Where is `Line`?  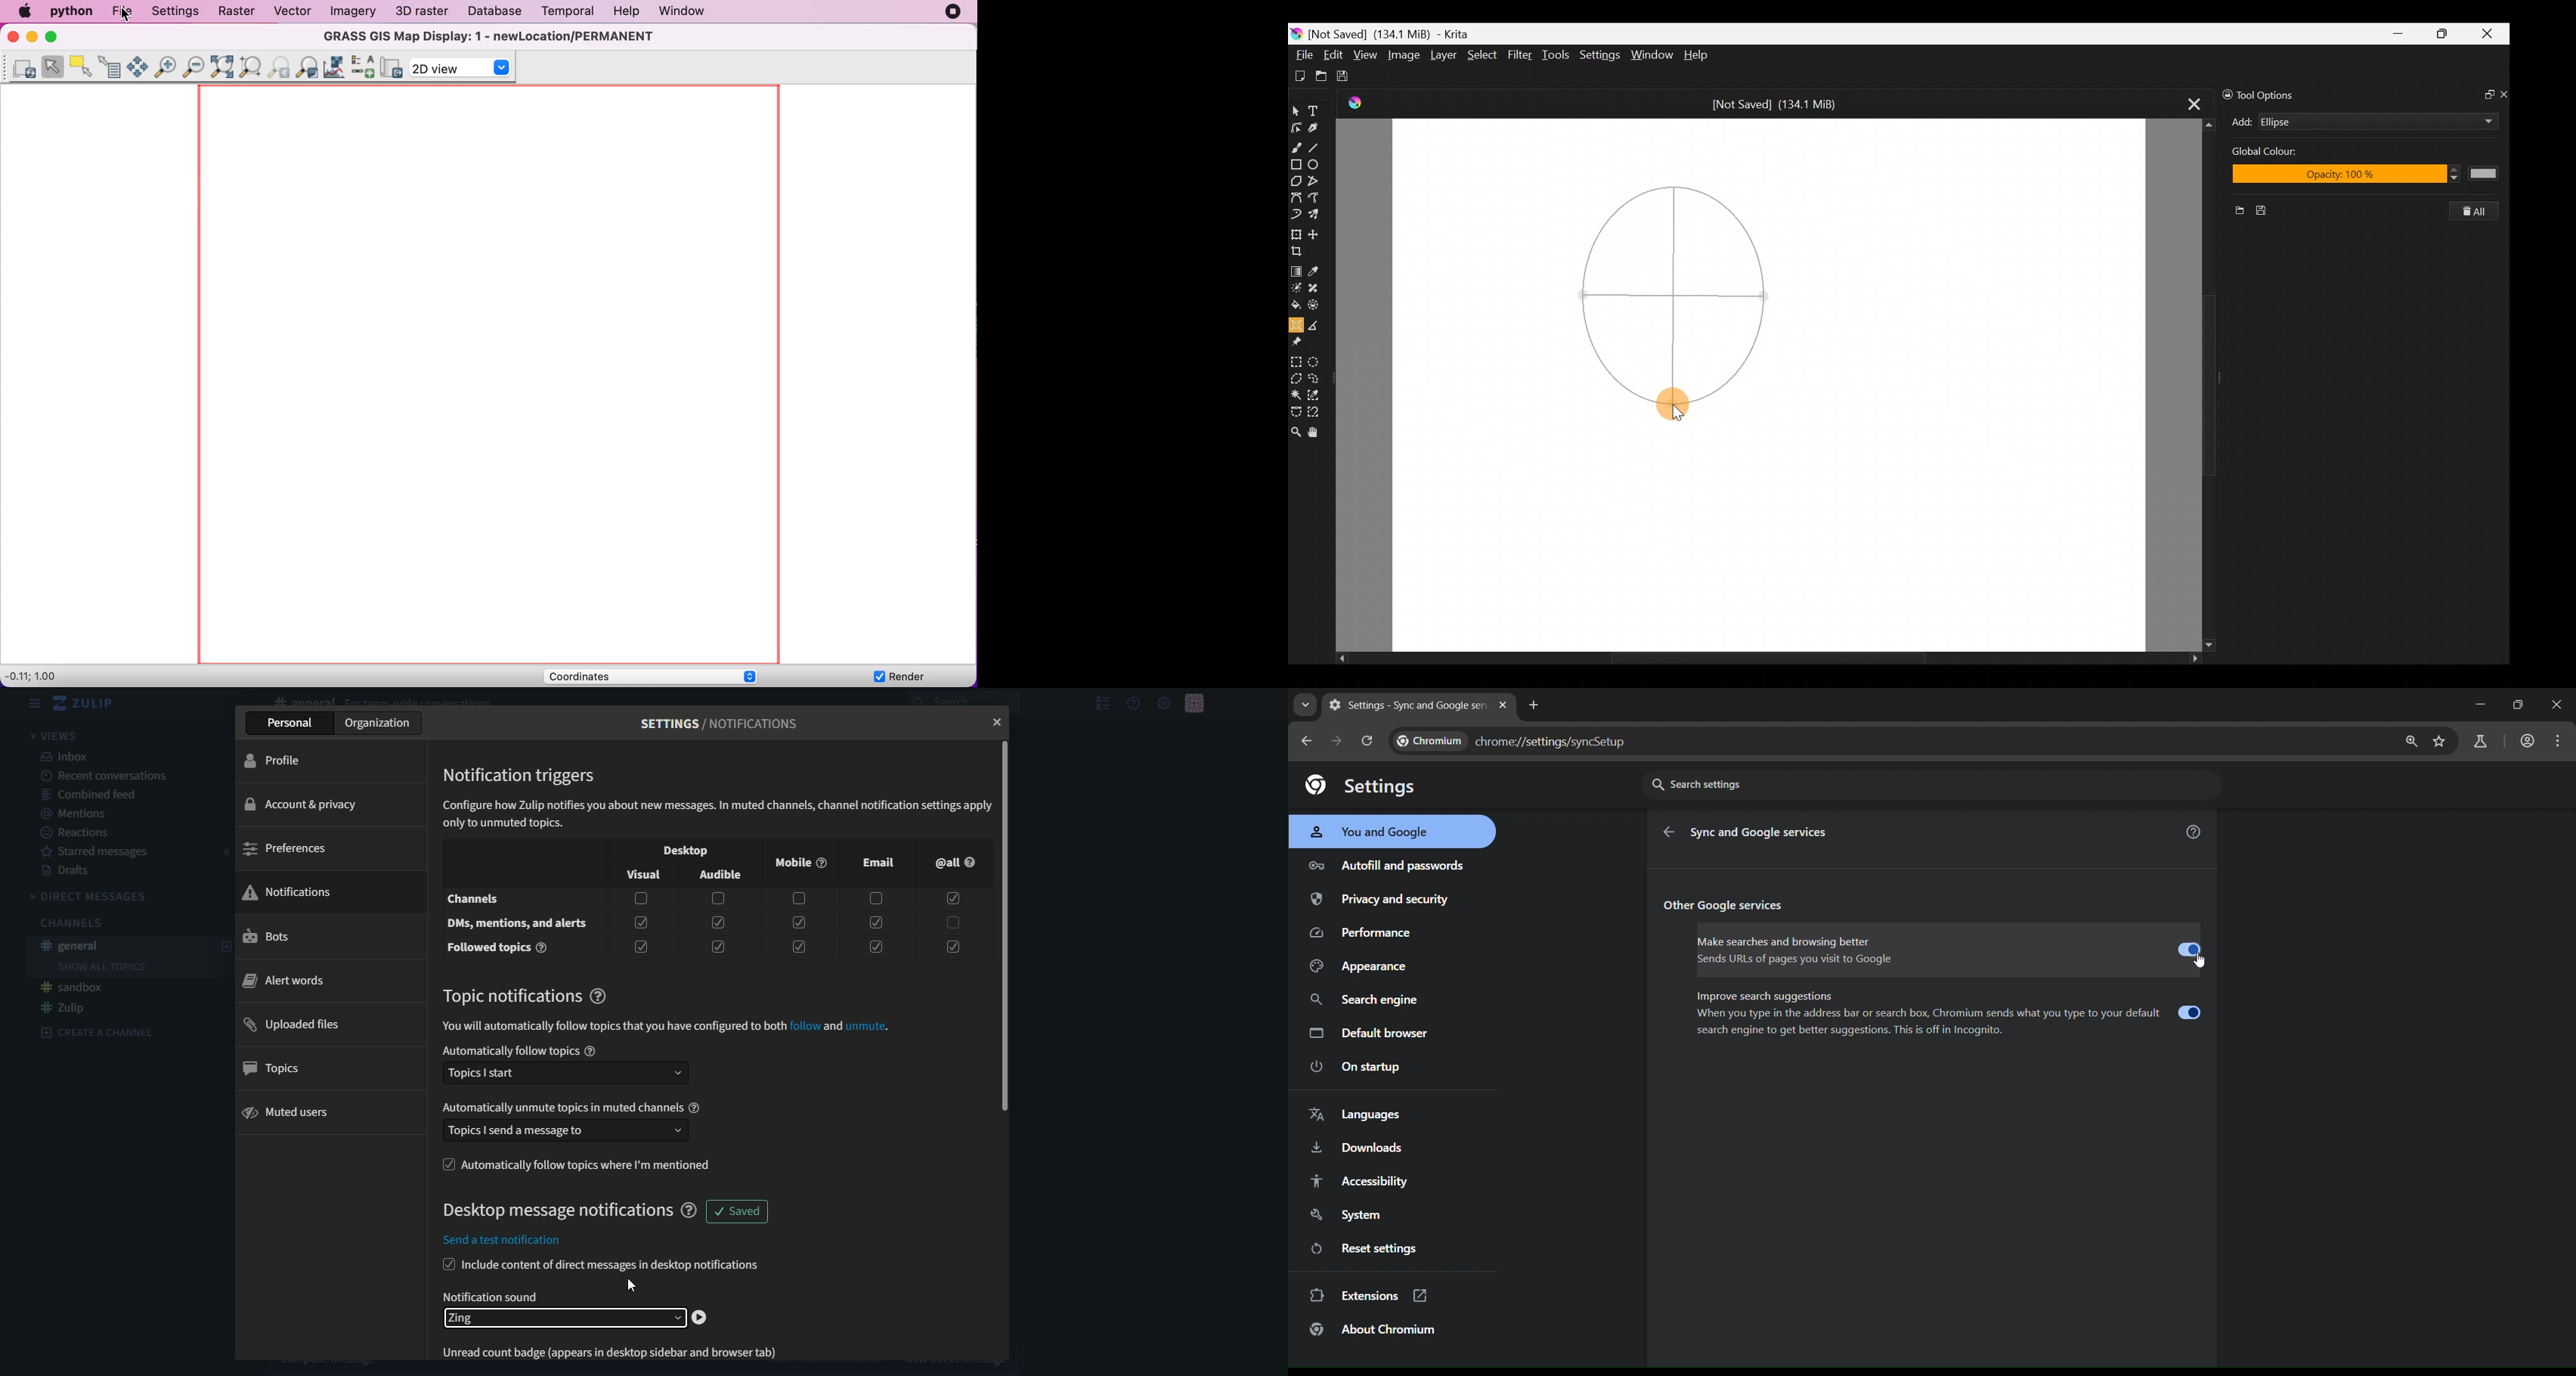
Line is located at coordinates (1319, 147).